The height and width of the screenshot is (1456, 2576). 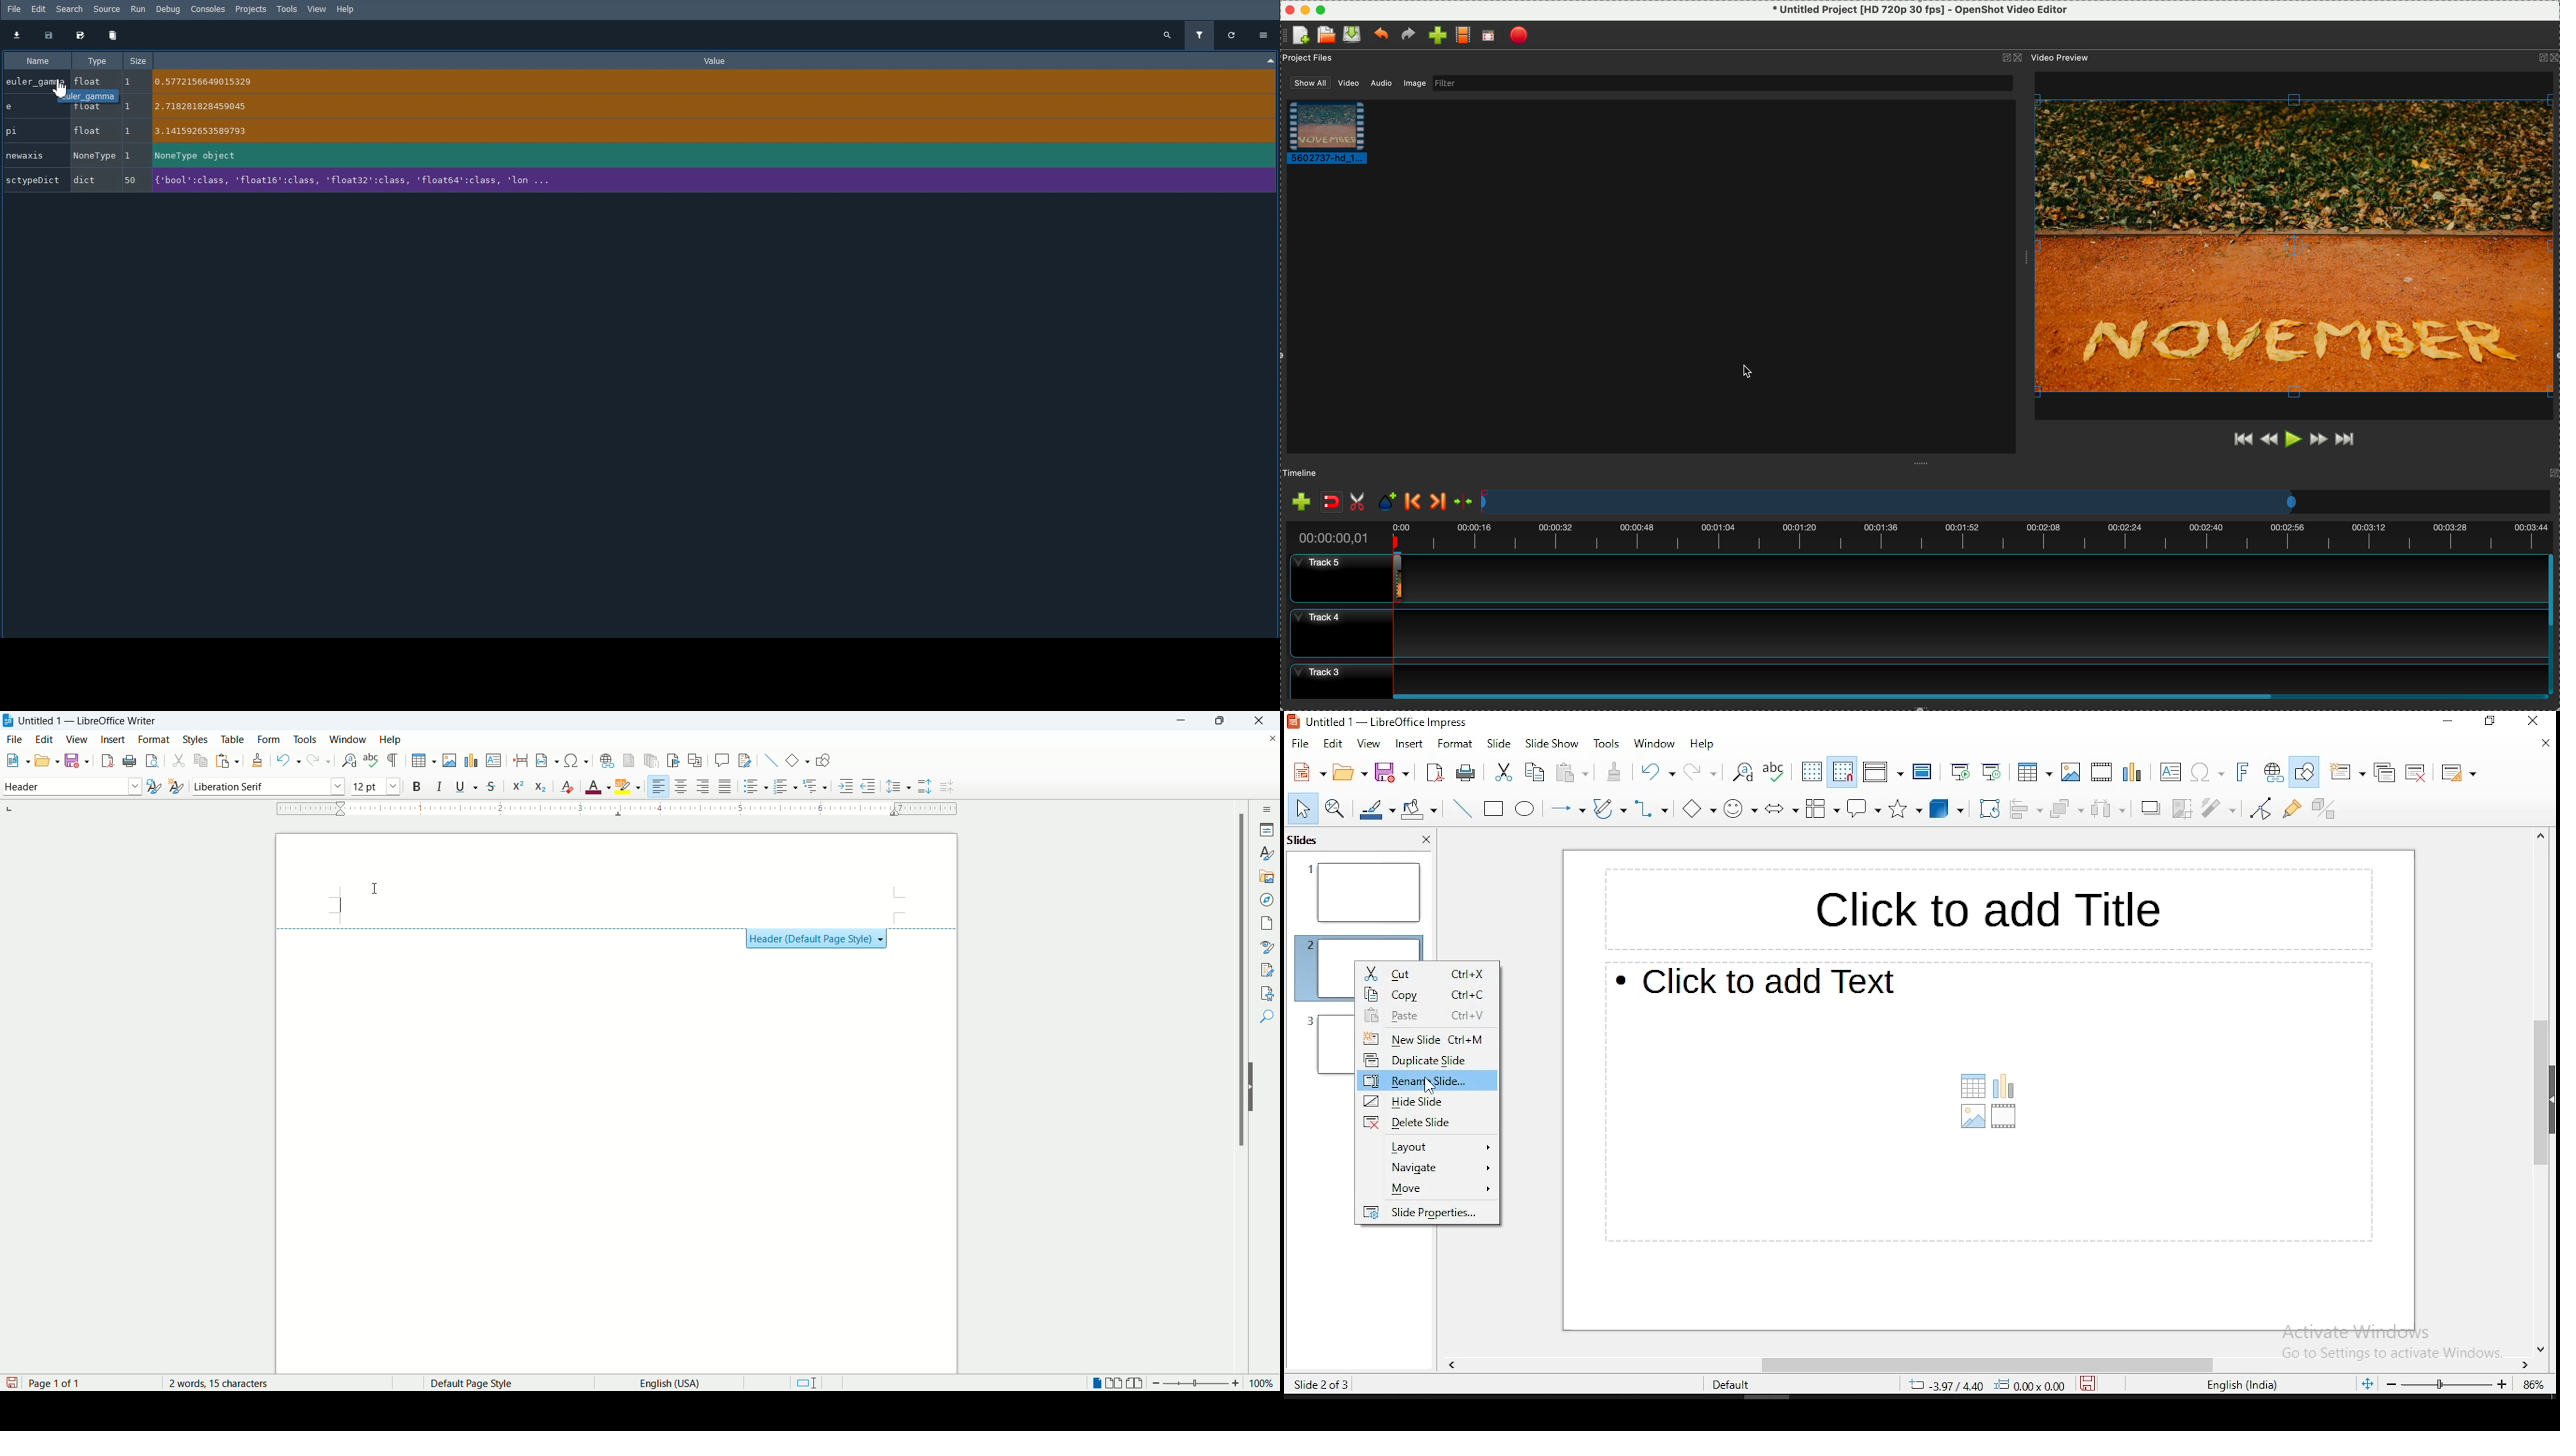 I want to click on icons, so click(x=2011, y=58).